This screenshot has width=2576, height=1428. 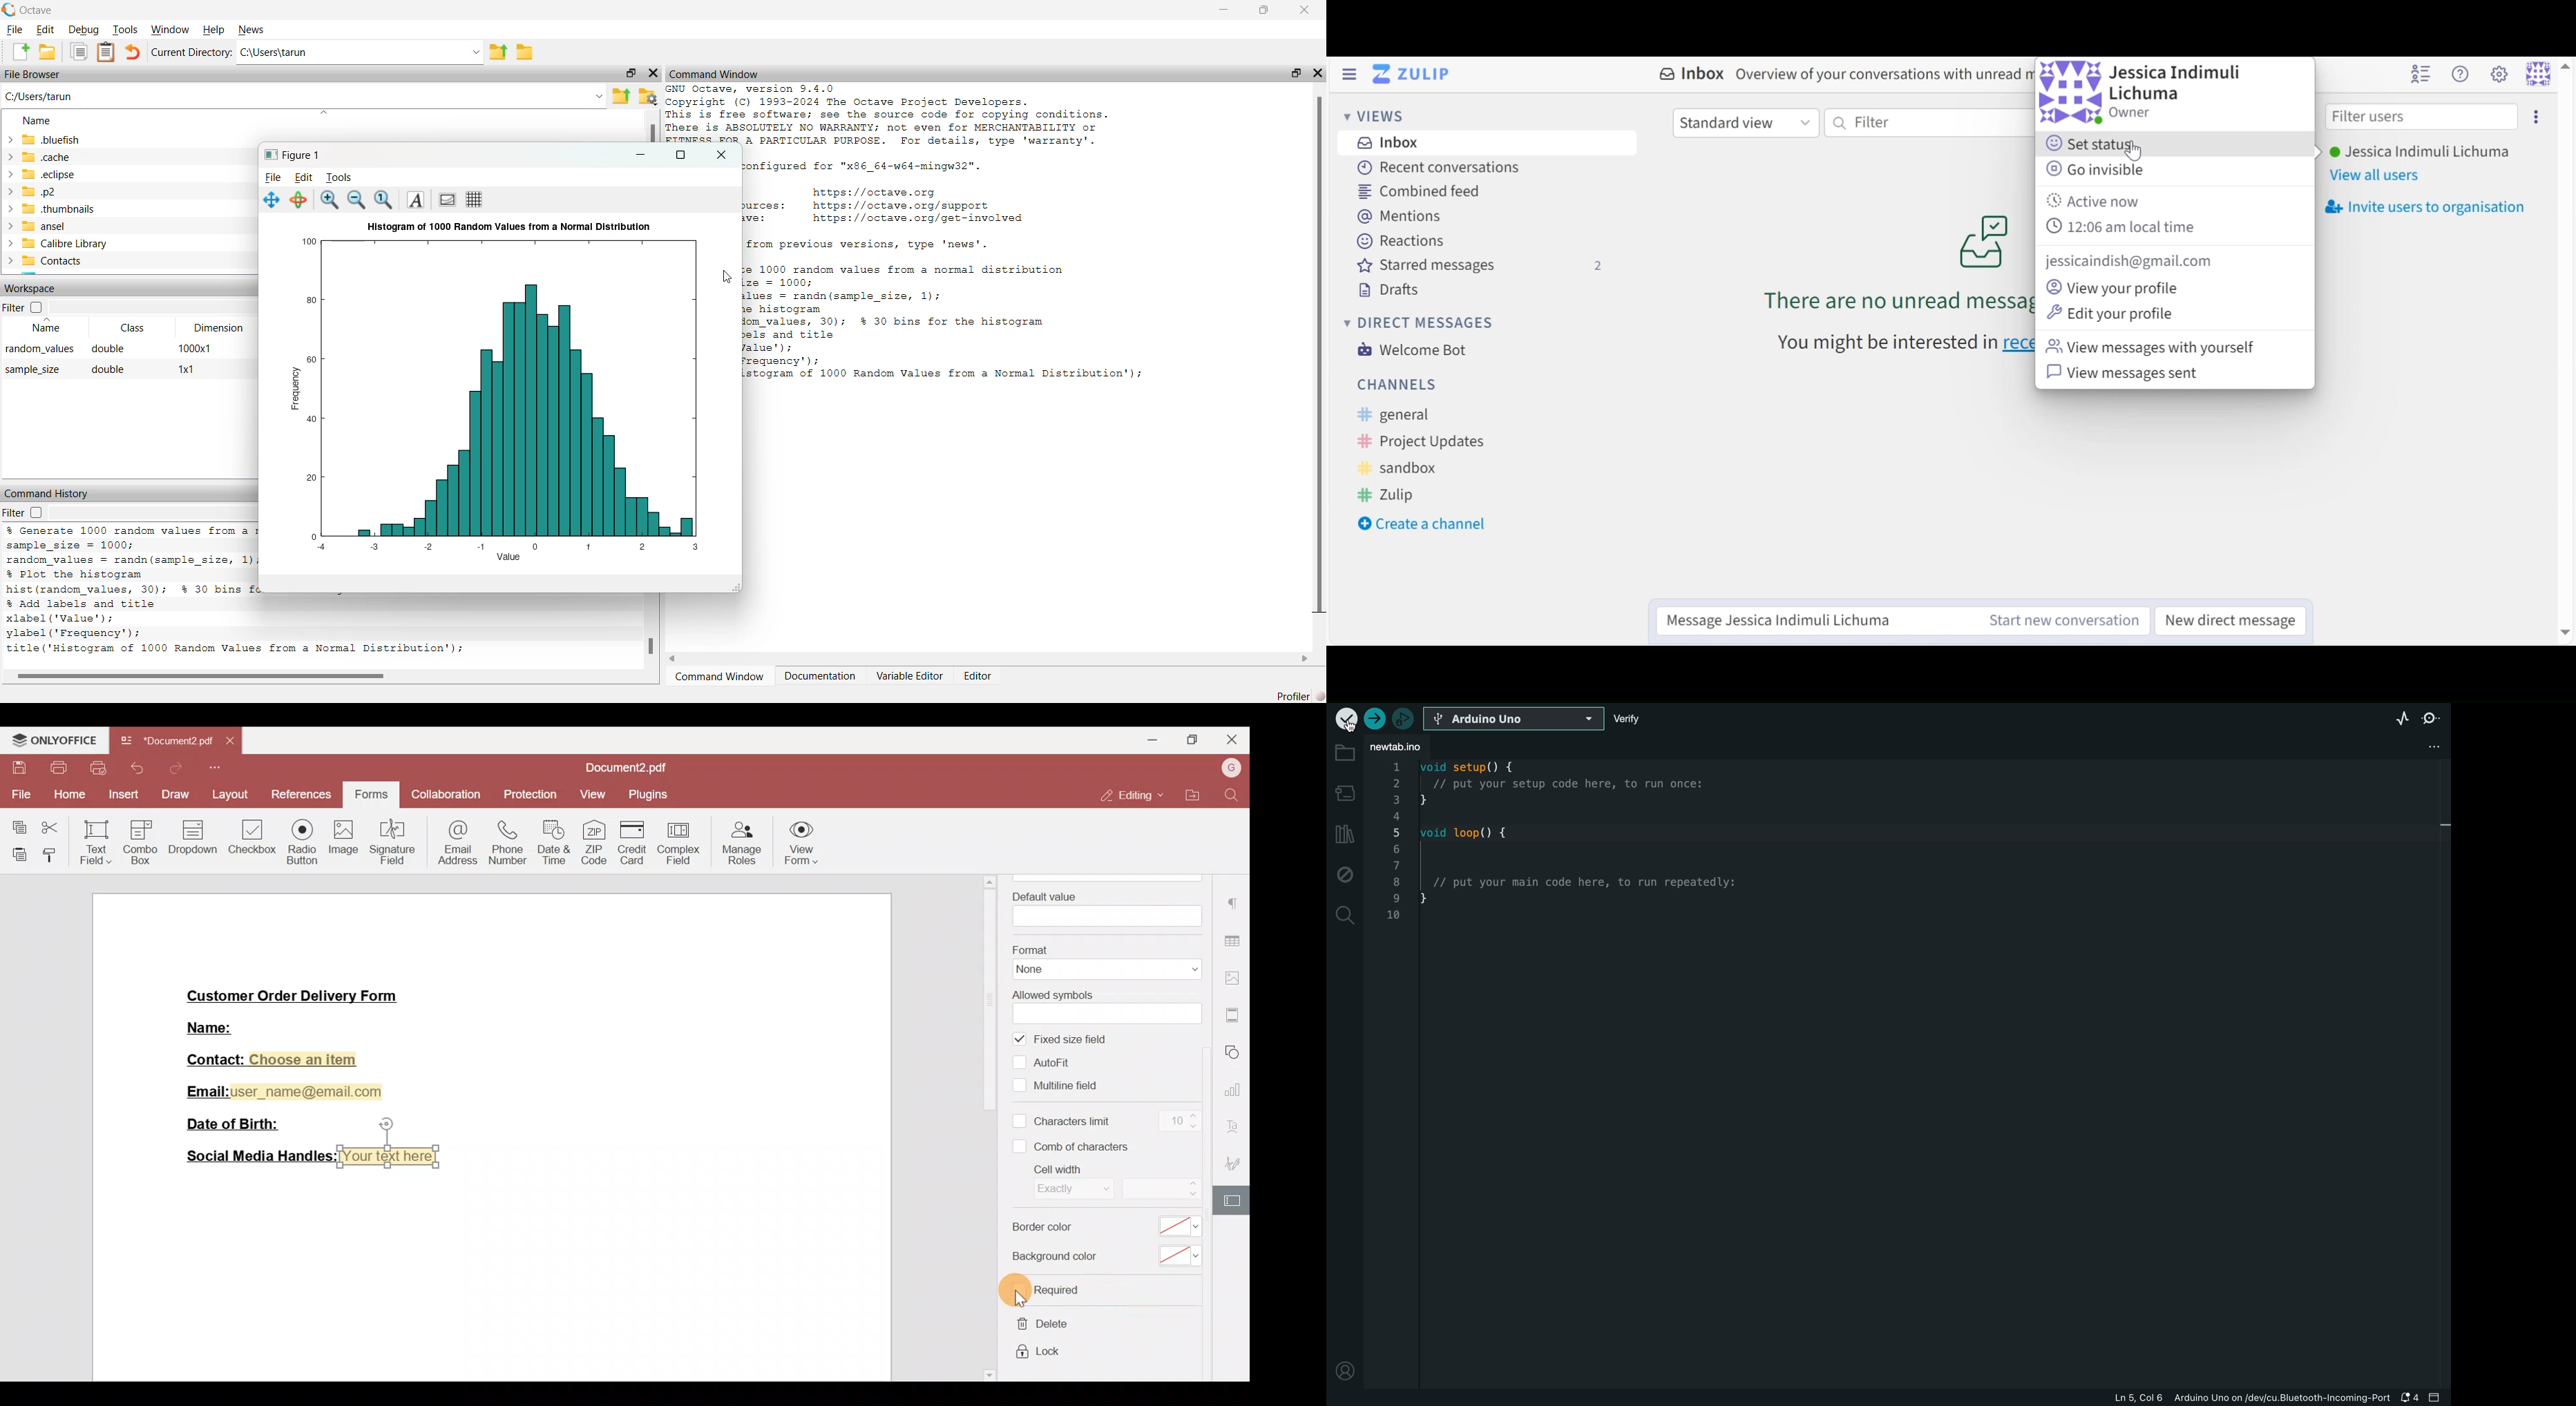 What do you see at coordinates (2565, 65) in the screenshot?
I see `Up` at bounding box center [2565, 65].